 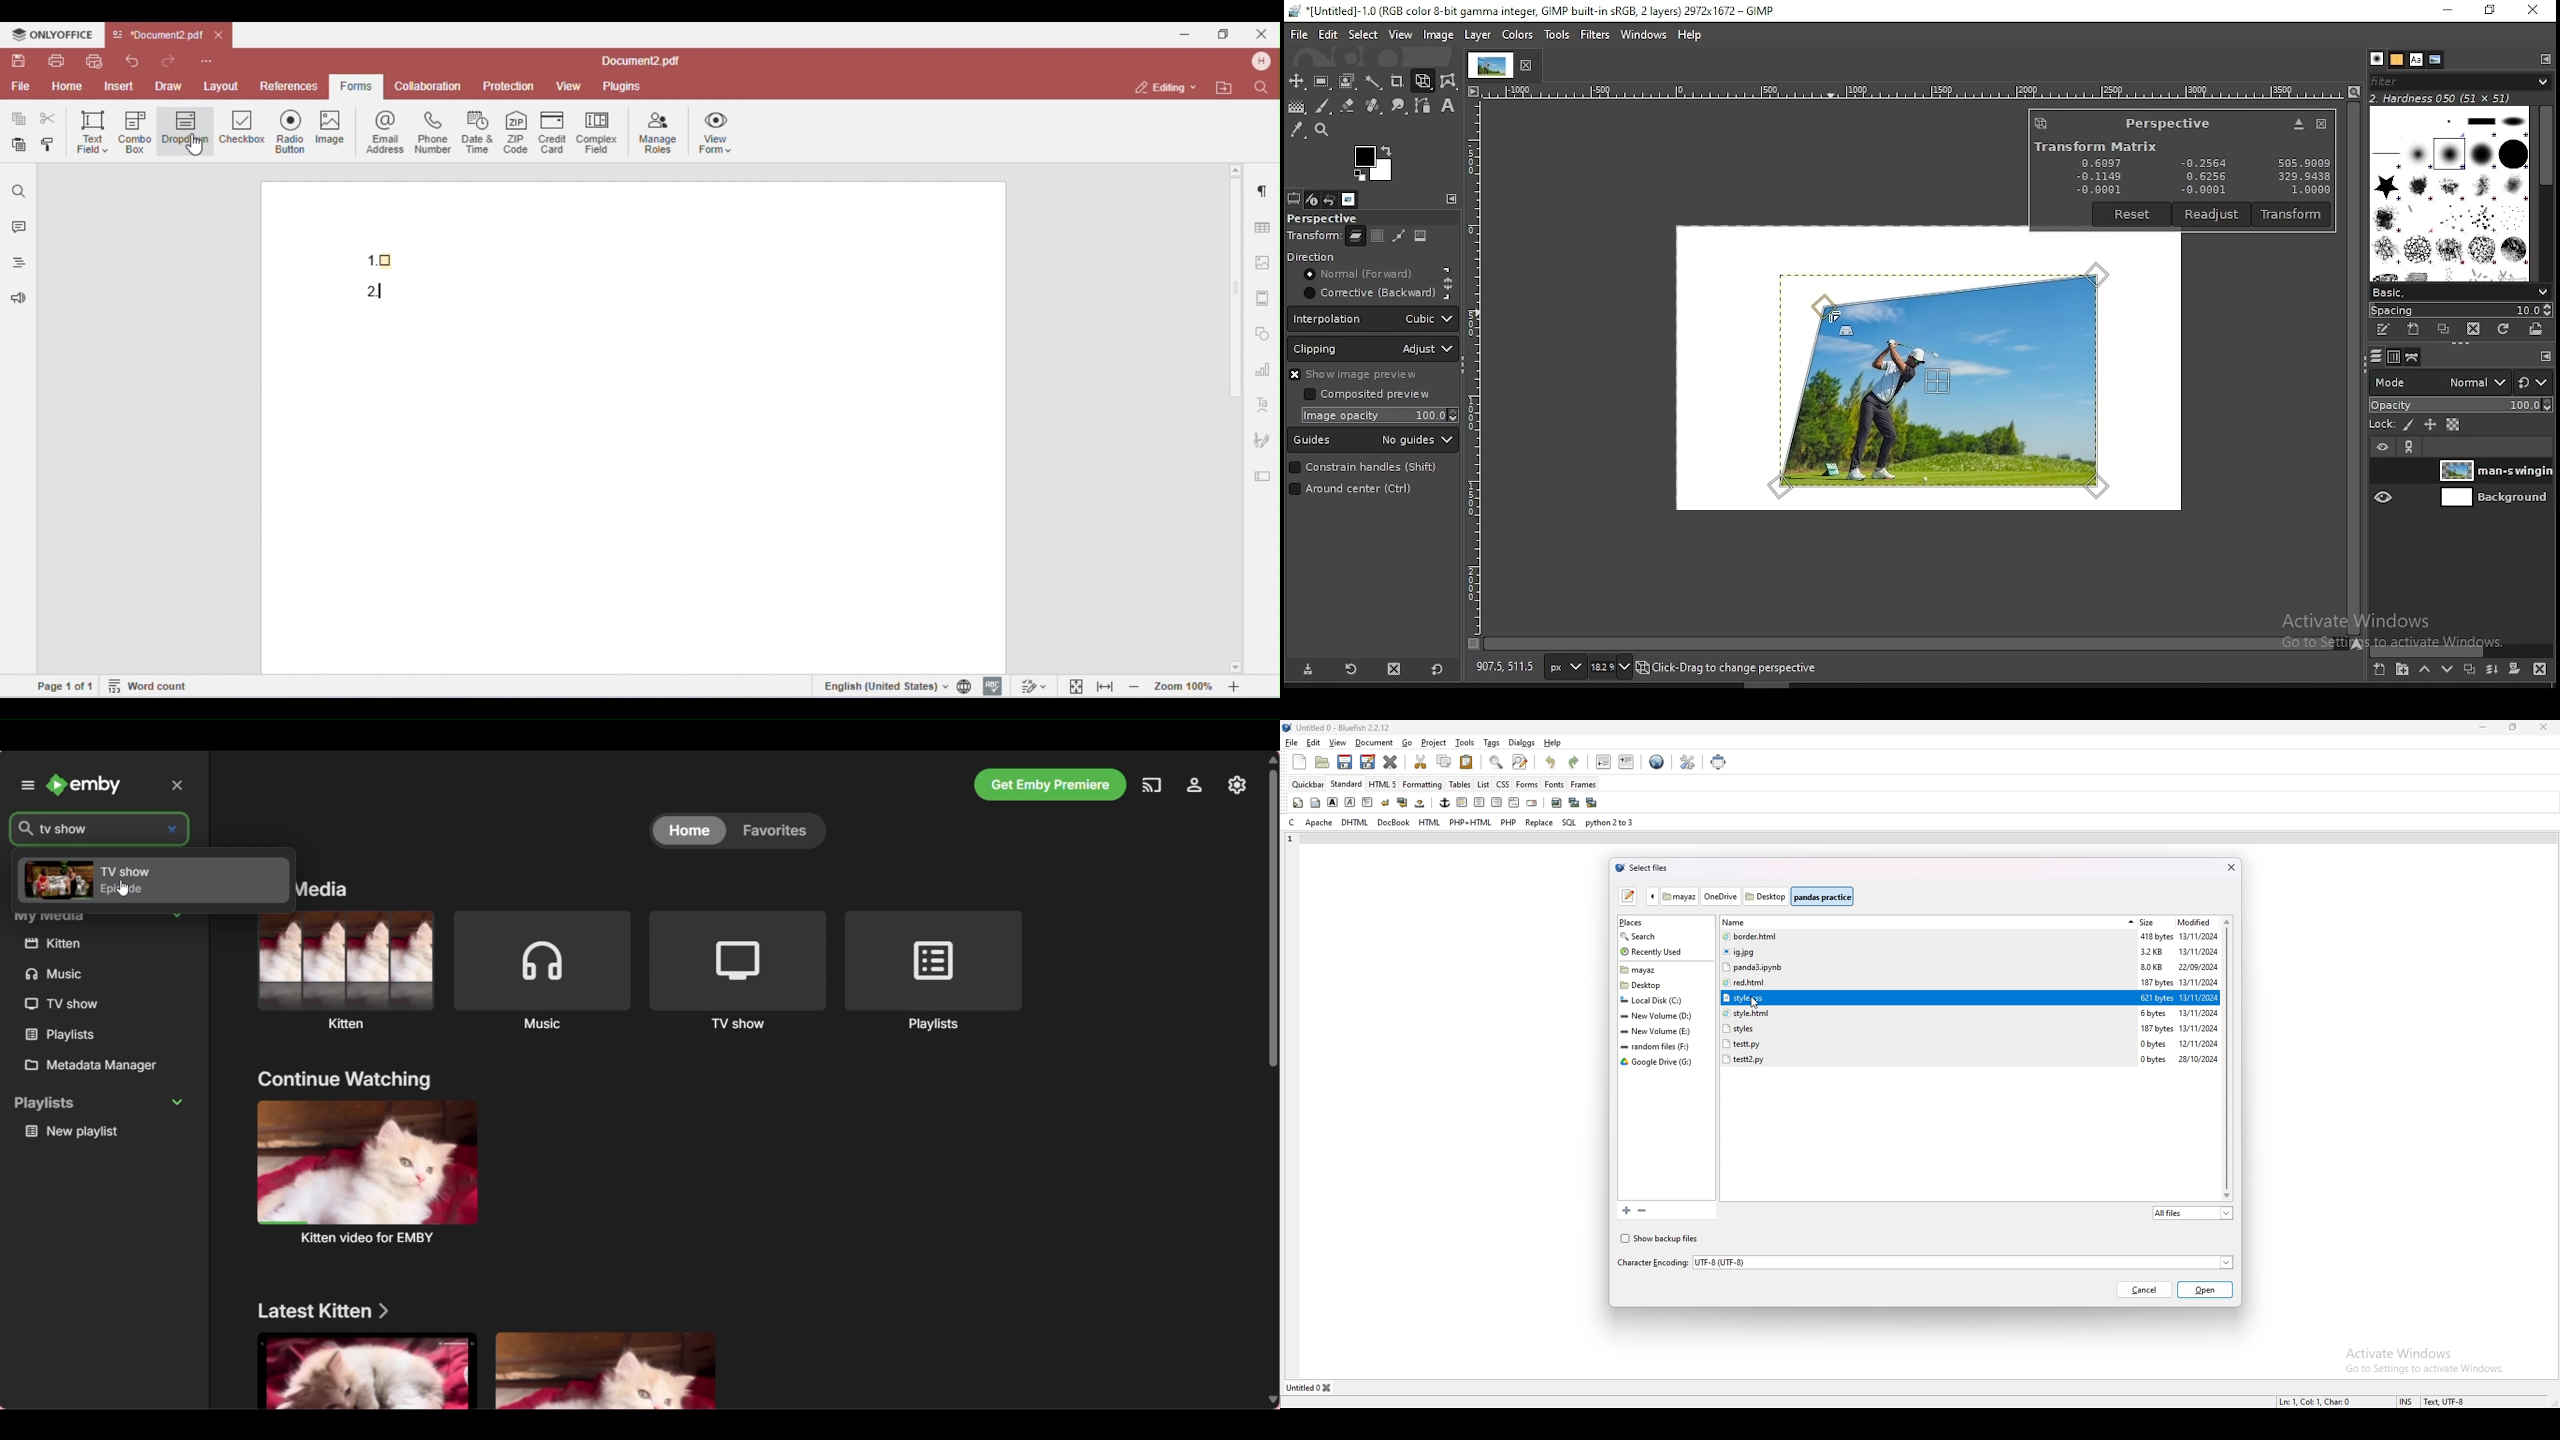 What do you see at coordinates (1421, 761) in the screenshot?
I see `cut` at bounding box center [1421, 761].